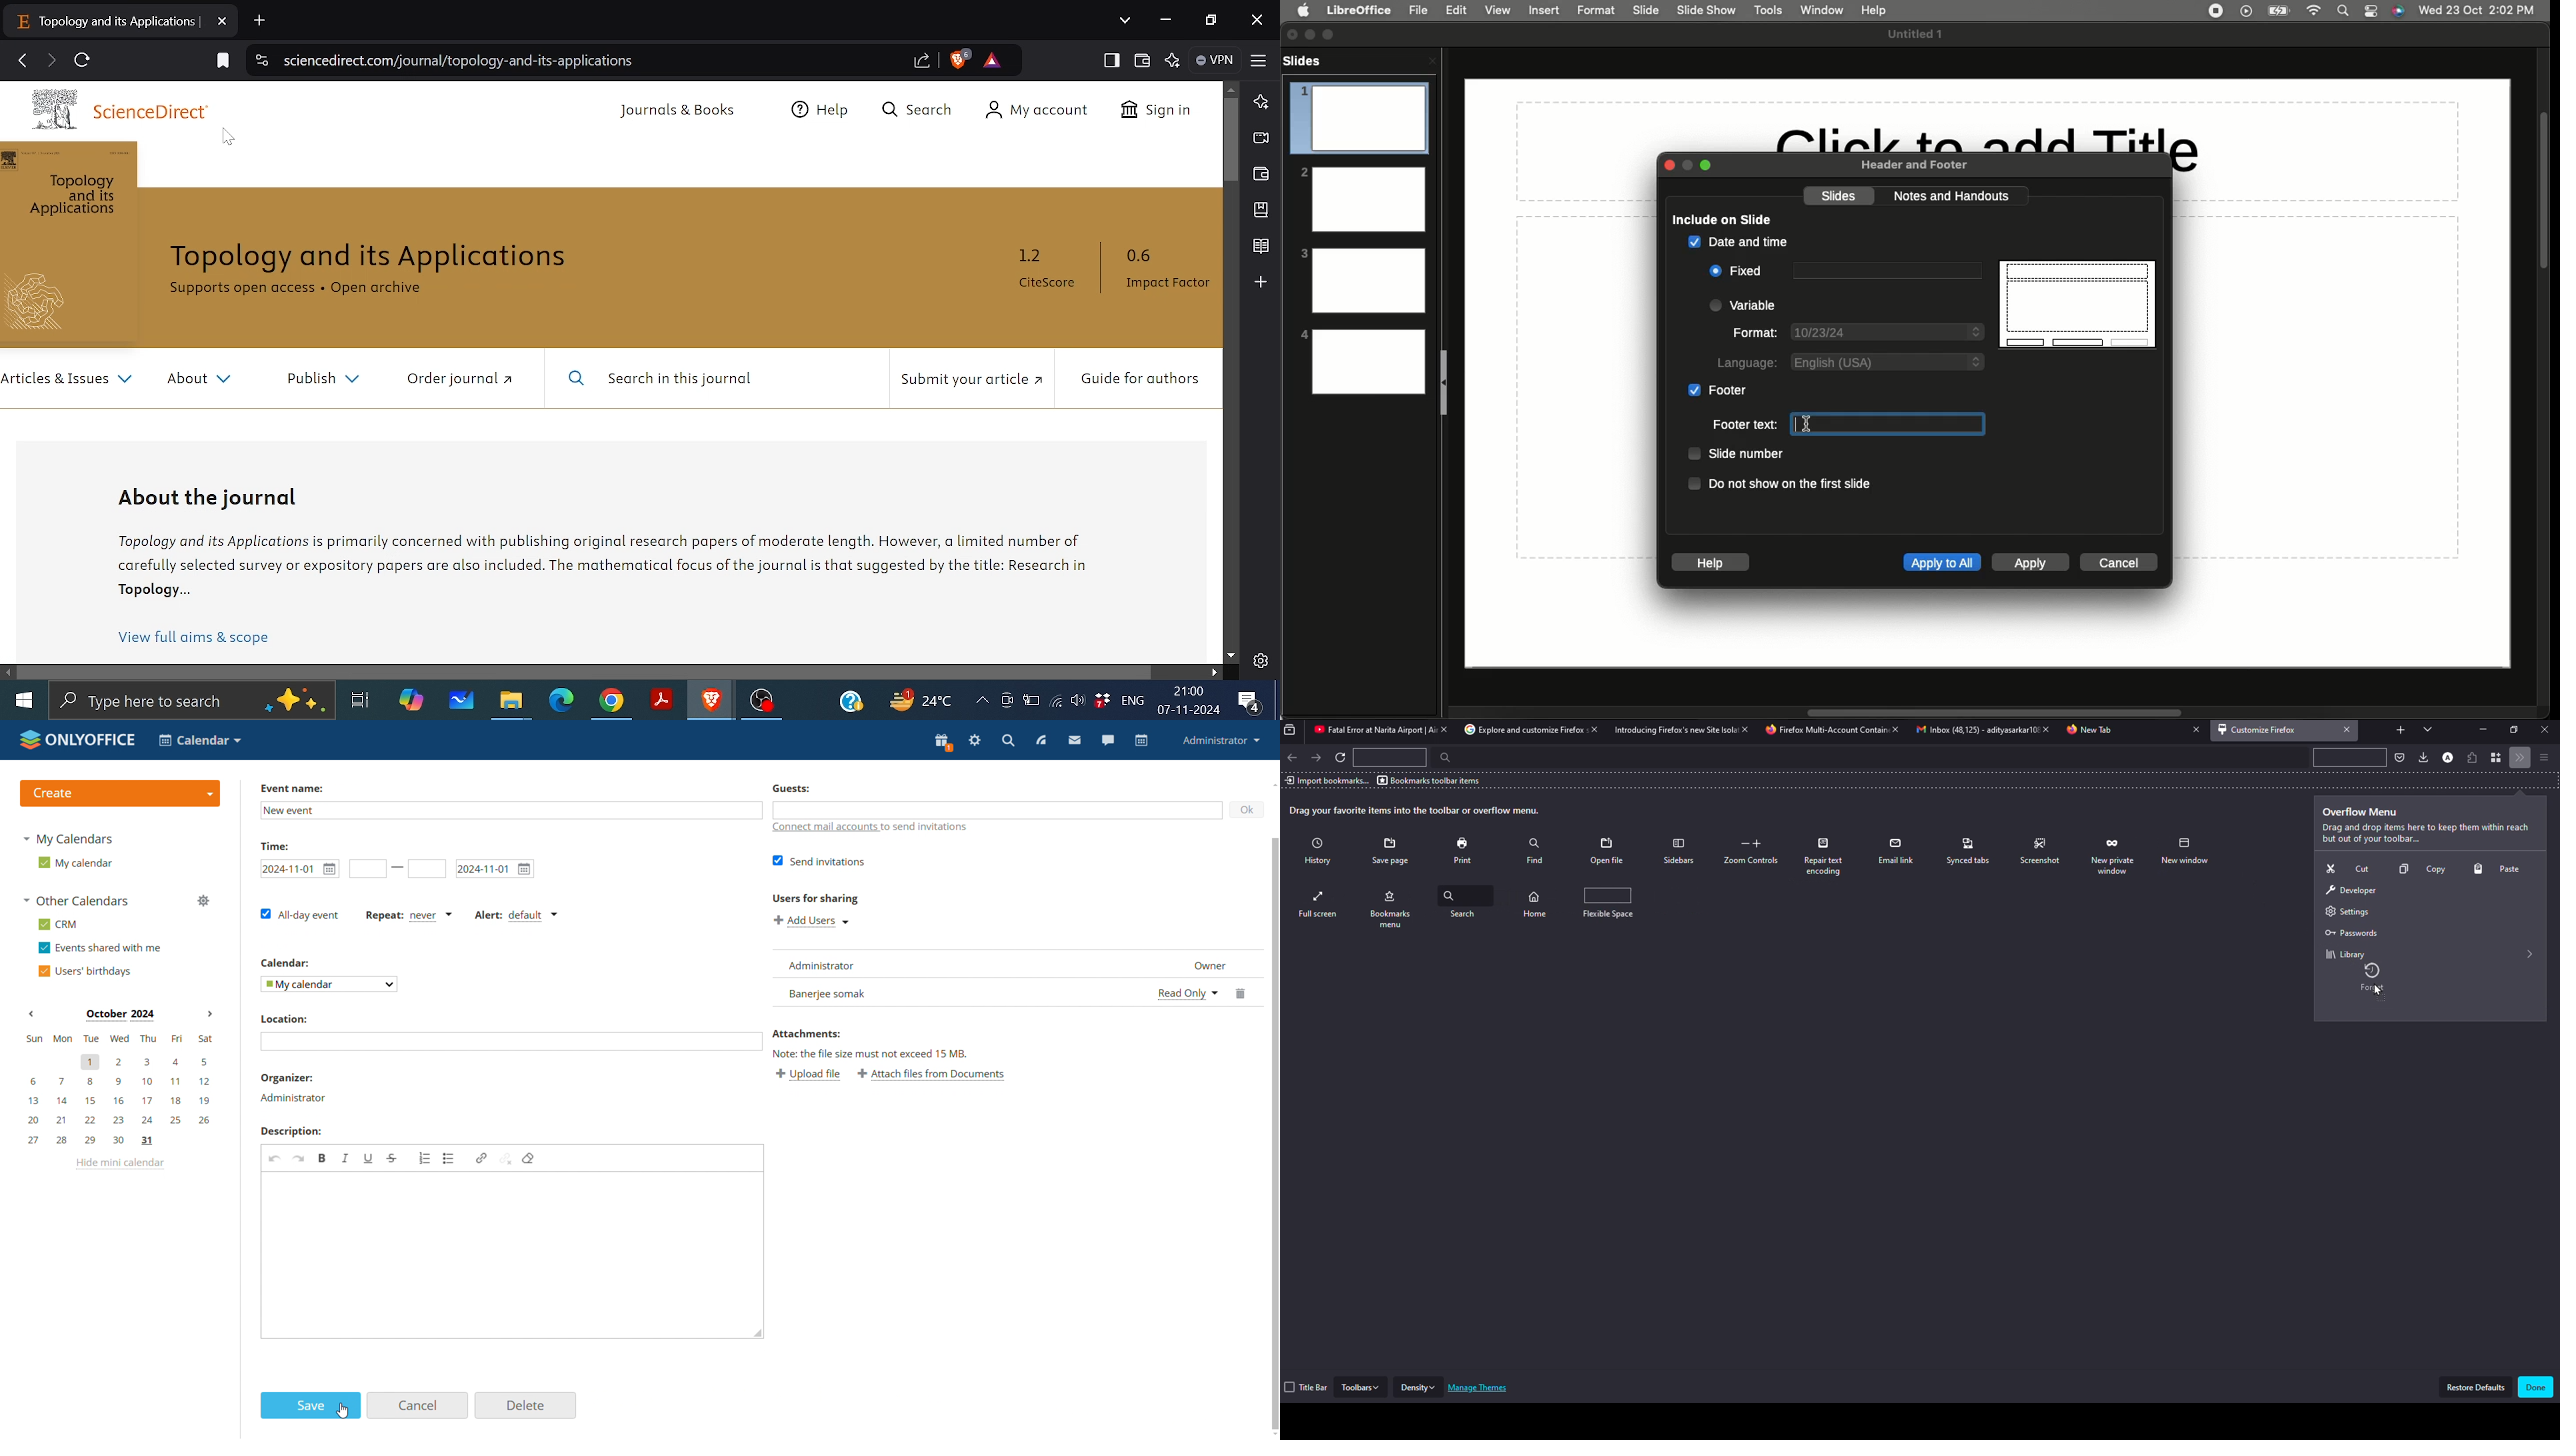 This screenshot has height=1456, width=2576. Describe the element at coordinates (119, 1015) in the screenshot. I see `Month on display` at that location.